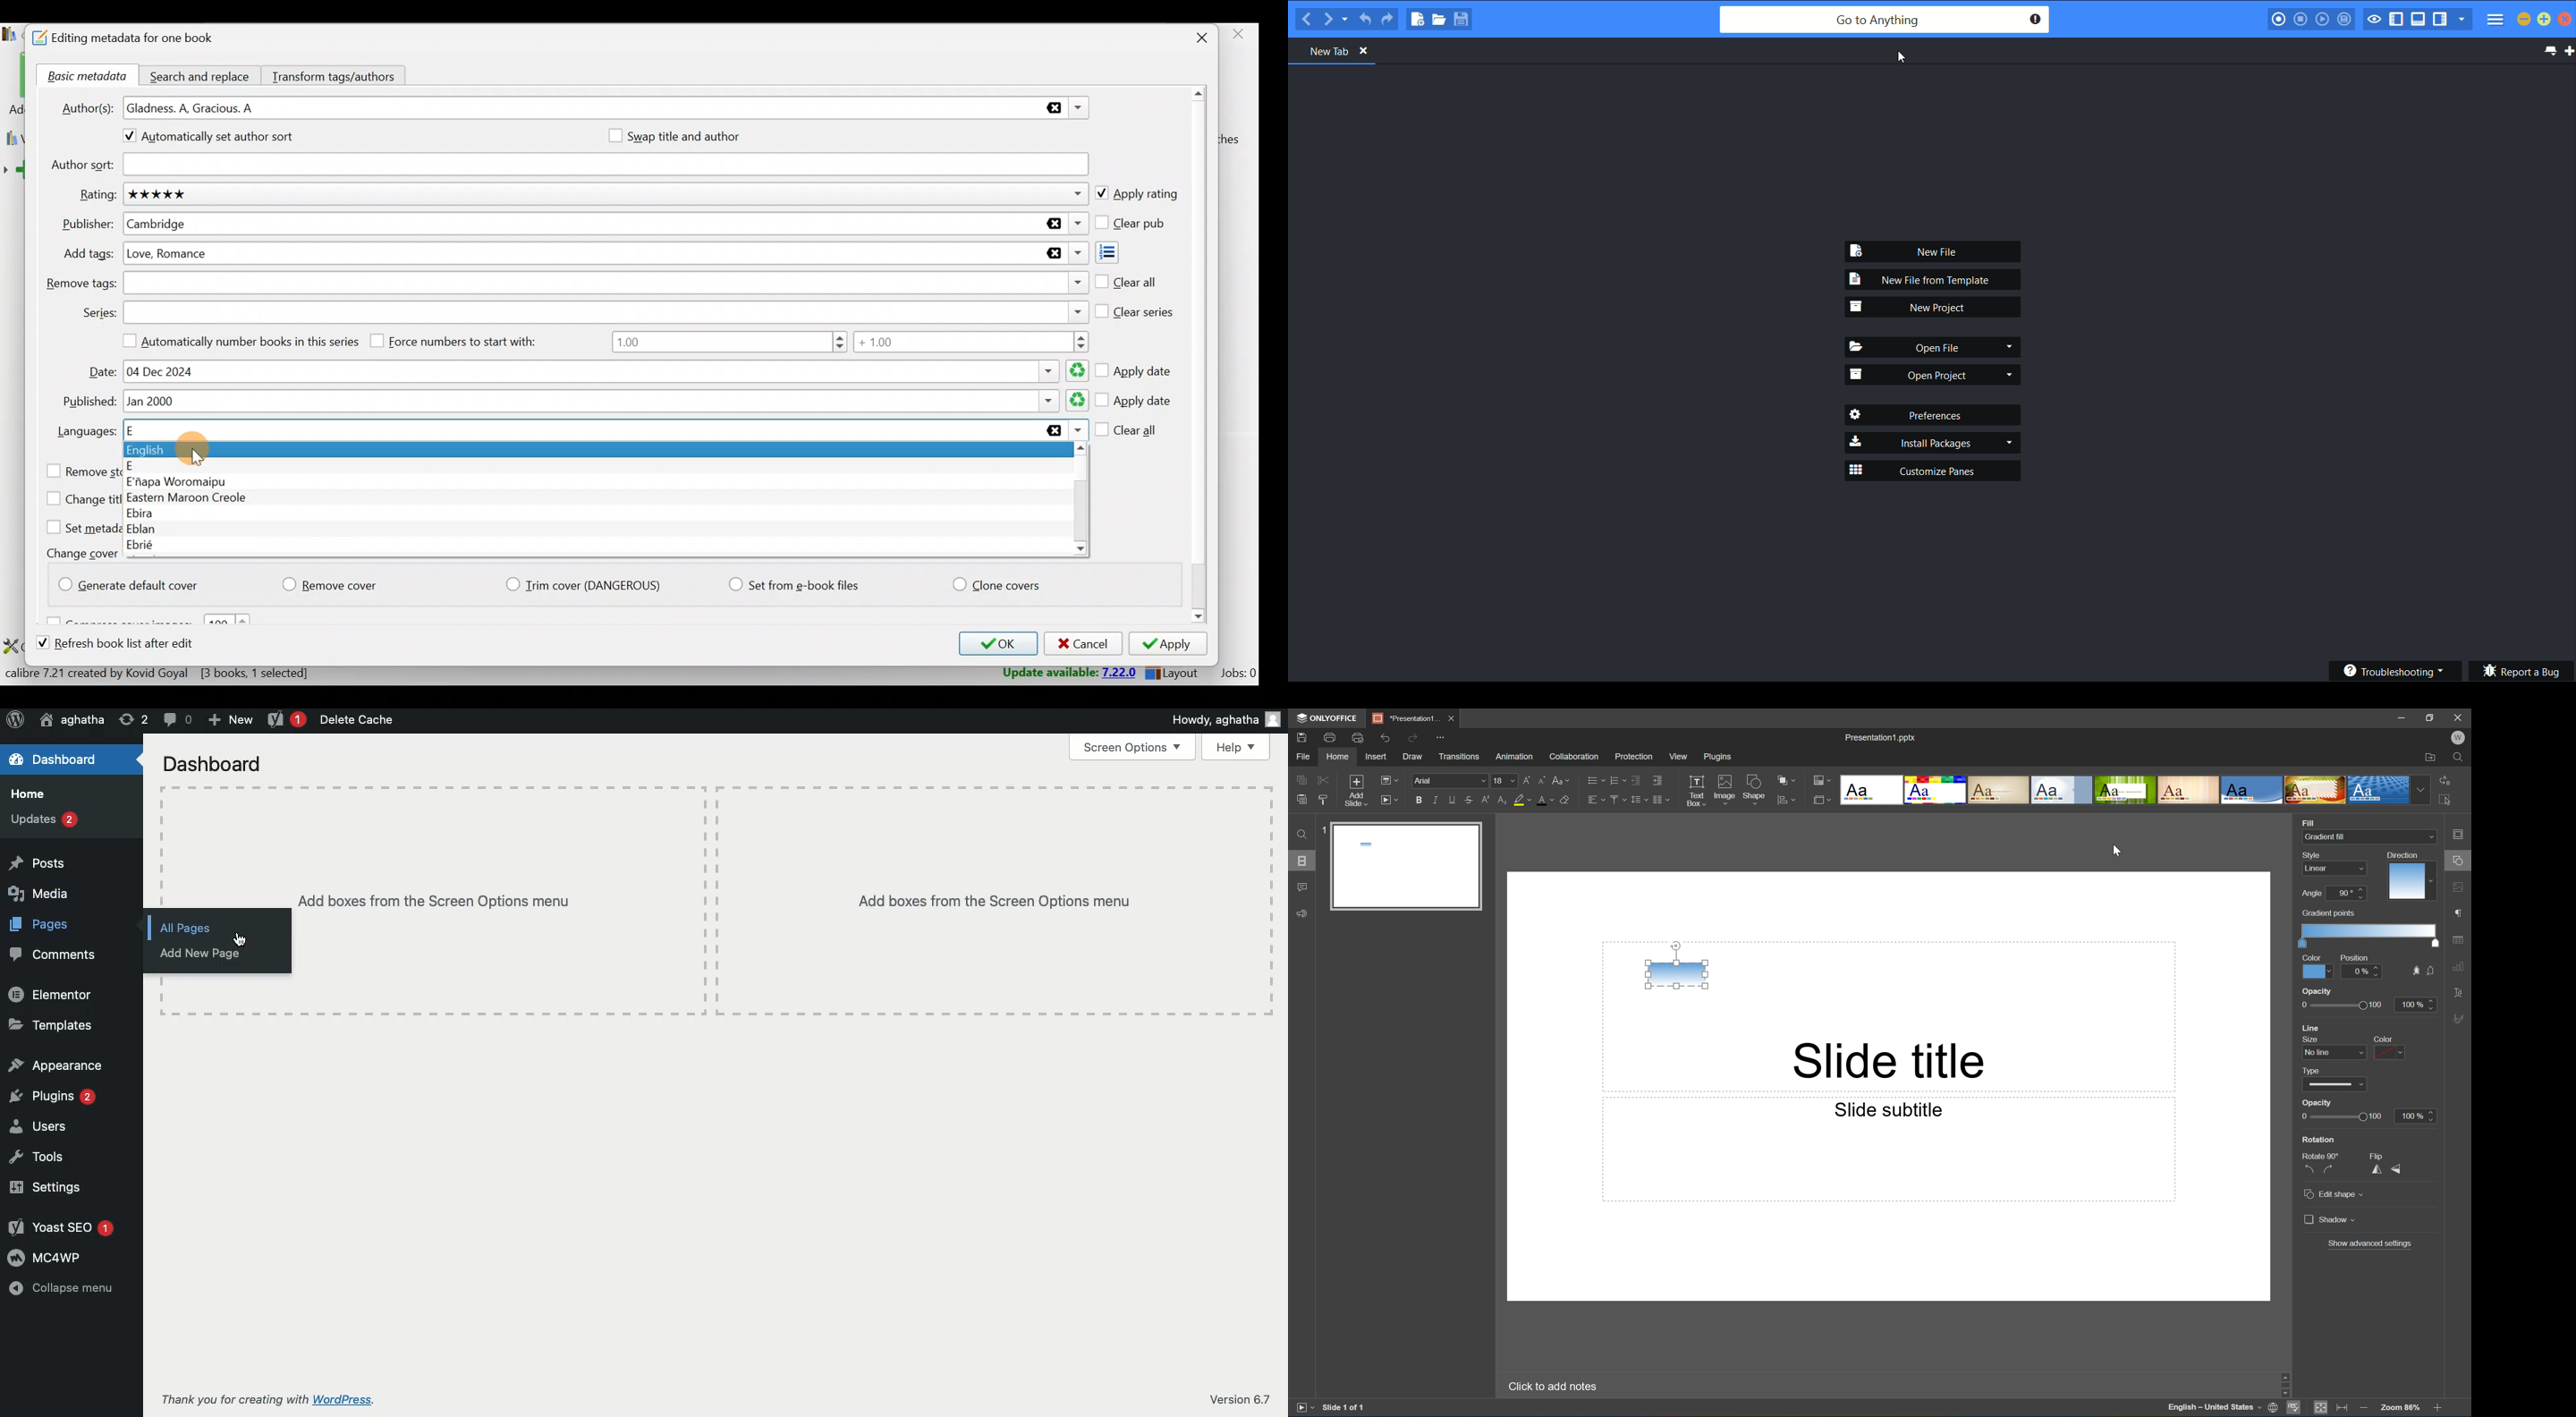 The height and width of the screenshot is (1428, 2576). Describe the element at coordinates (2318, 991) in the screenshot. I see `opacity` at that location.